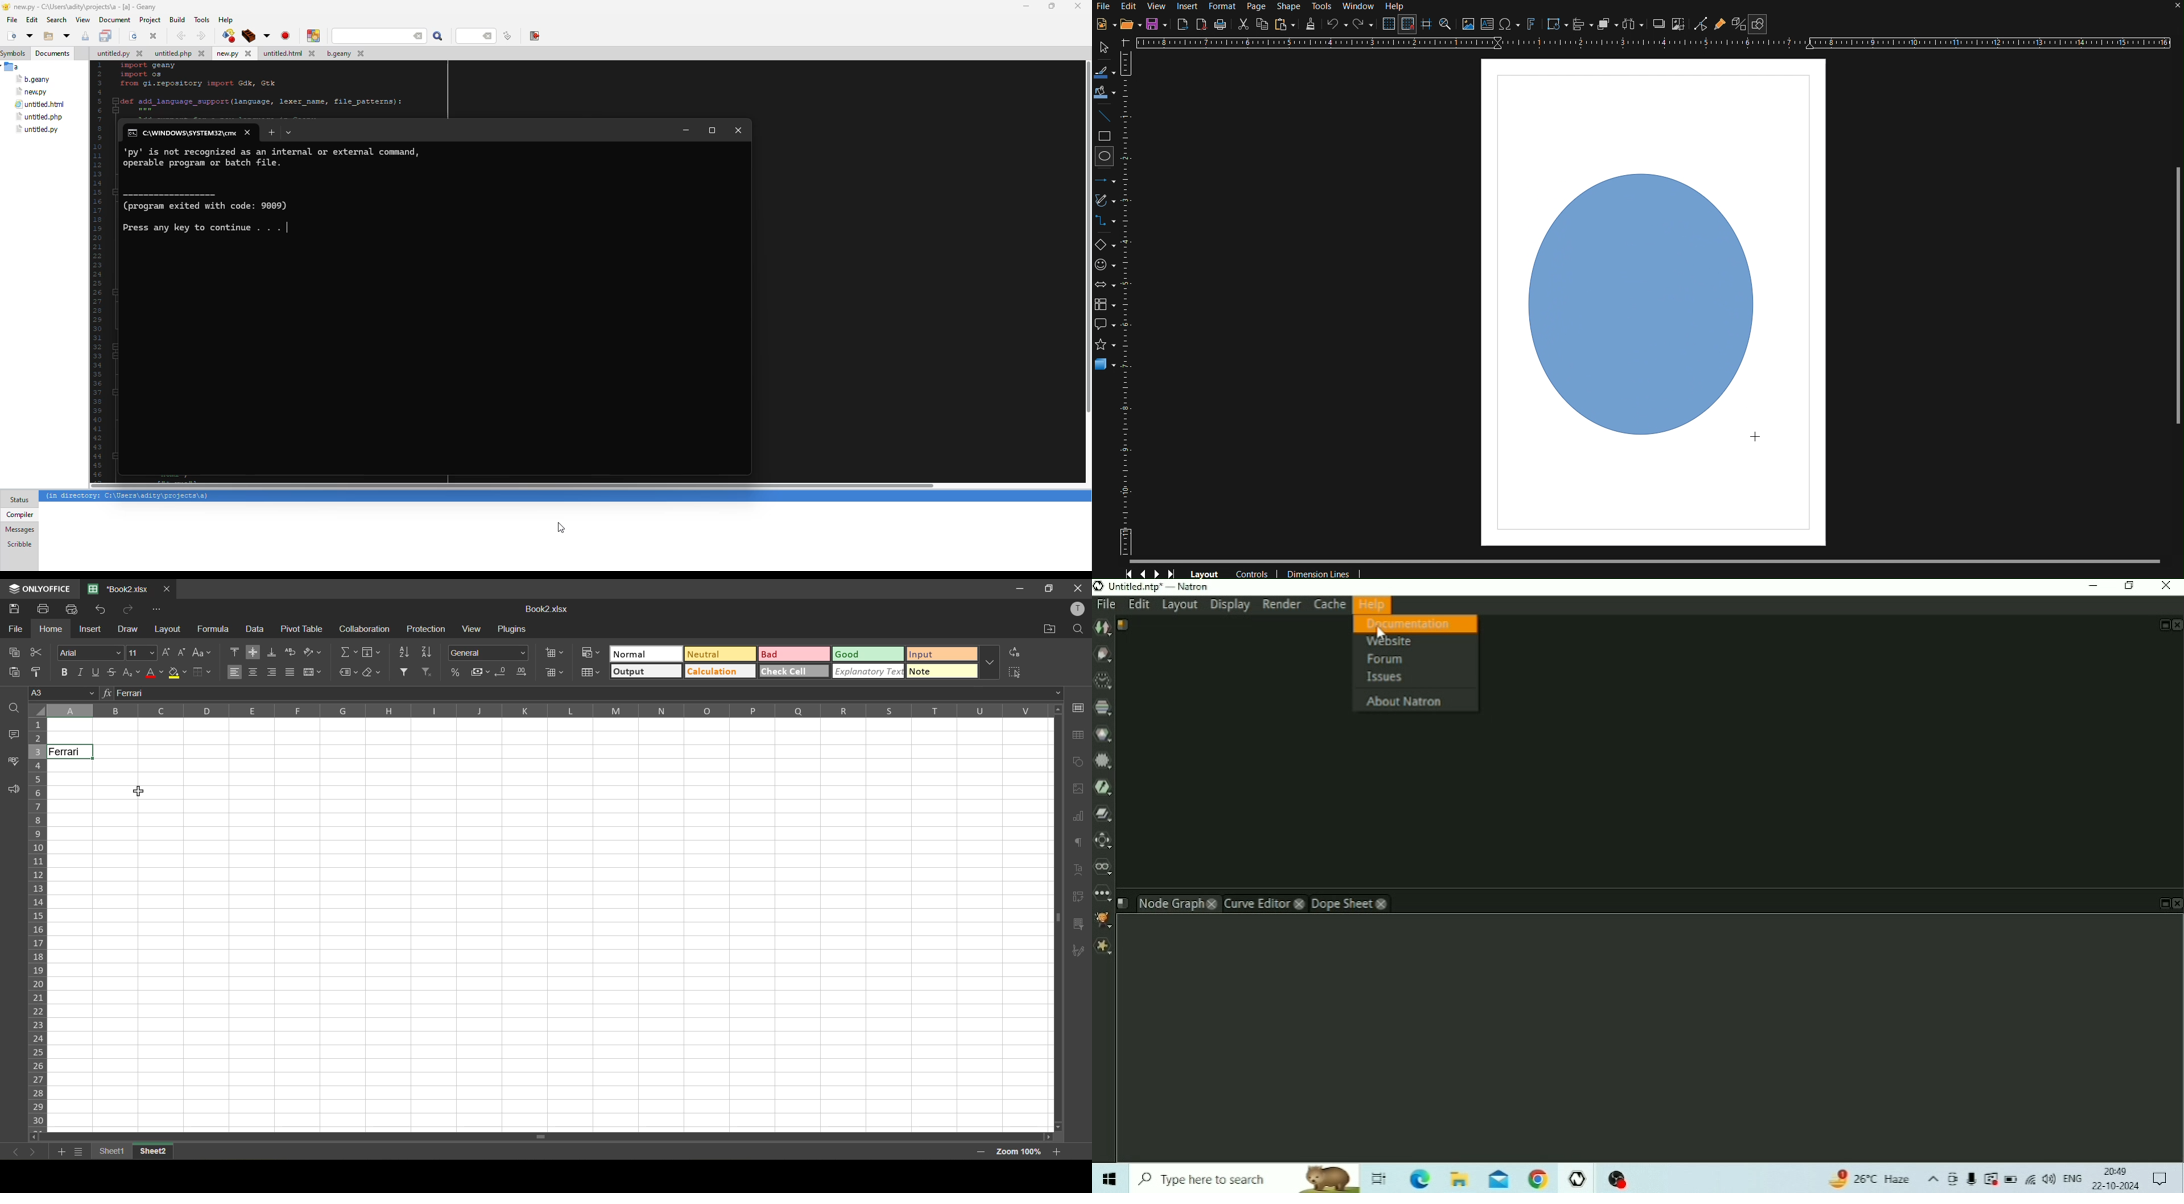 The width and height of the screenshot is (2184, 1204). I want to click on next, so click(36, 1152).